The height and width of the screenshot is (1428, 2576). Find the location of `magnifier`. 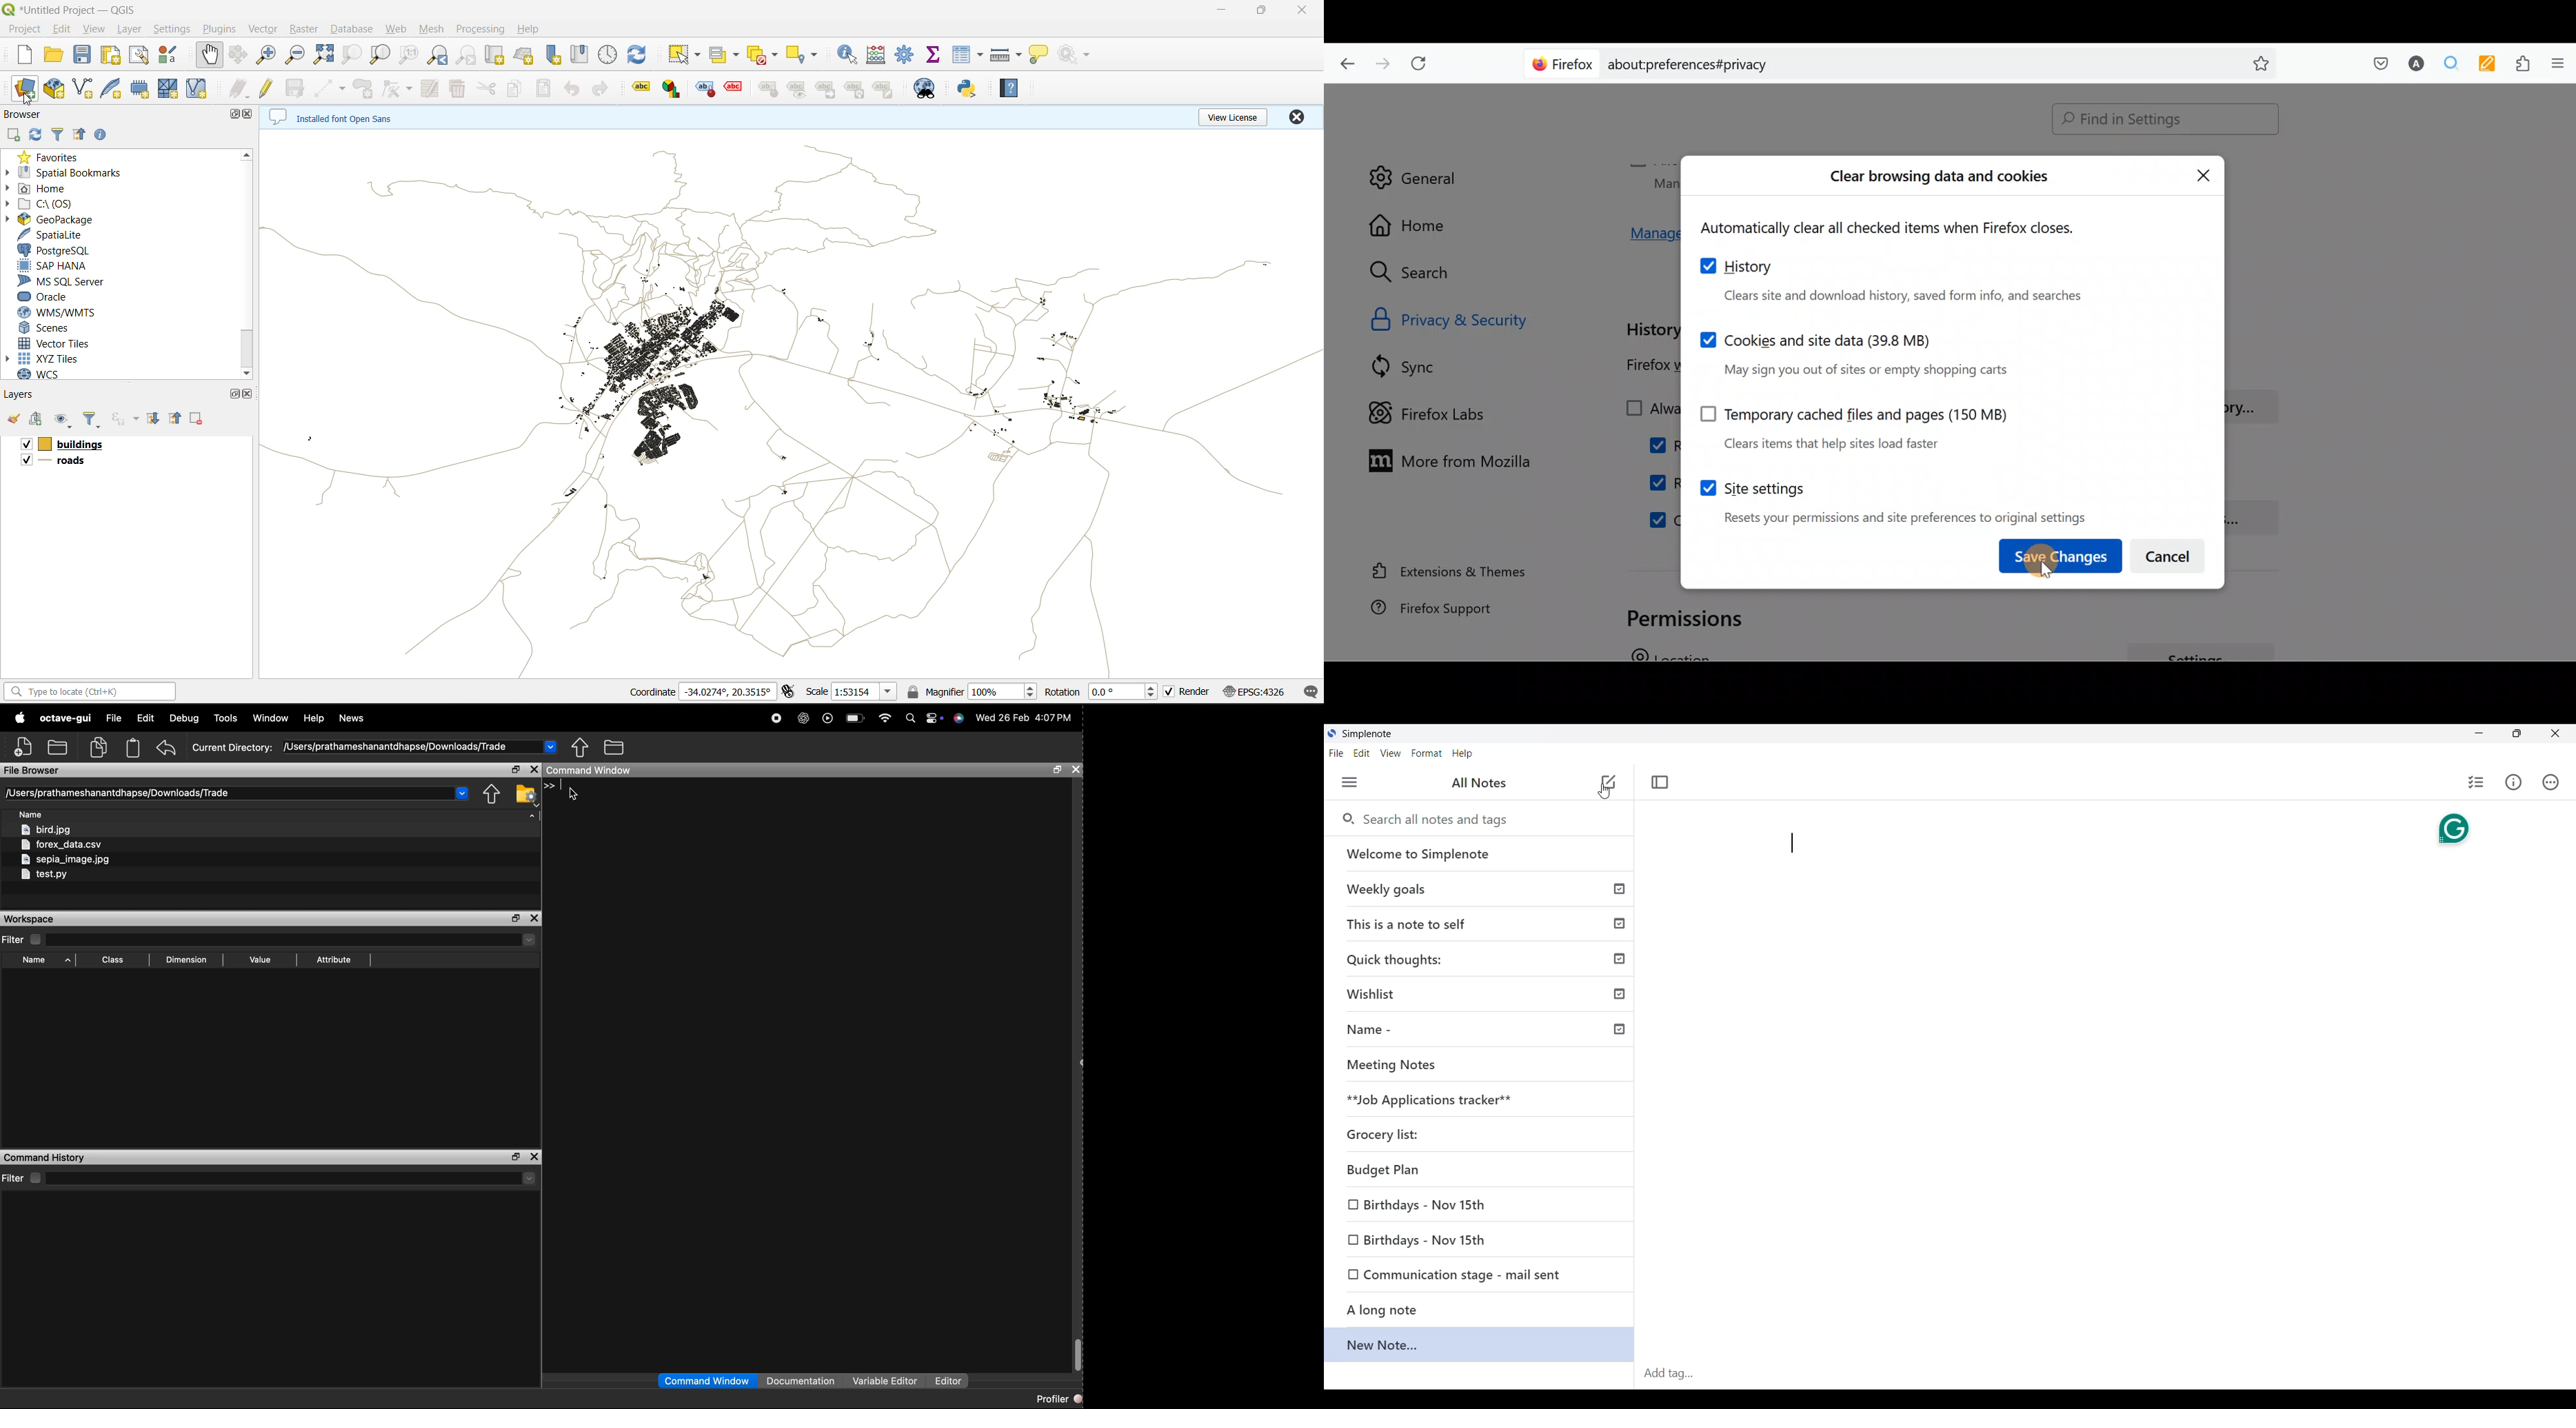

magnifier is located at coordinates (934, 691).